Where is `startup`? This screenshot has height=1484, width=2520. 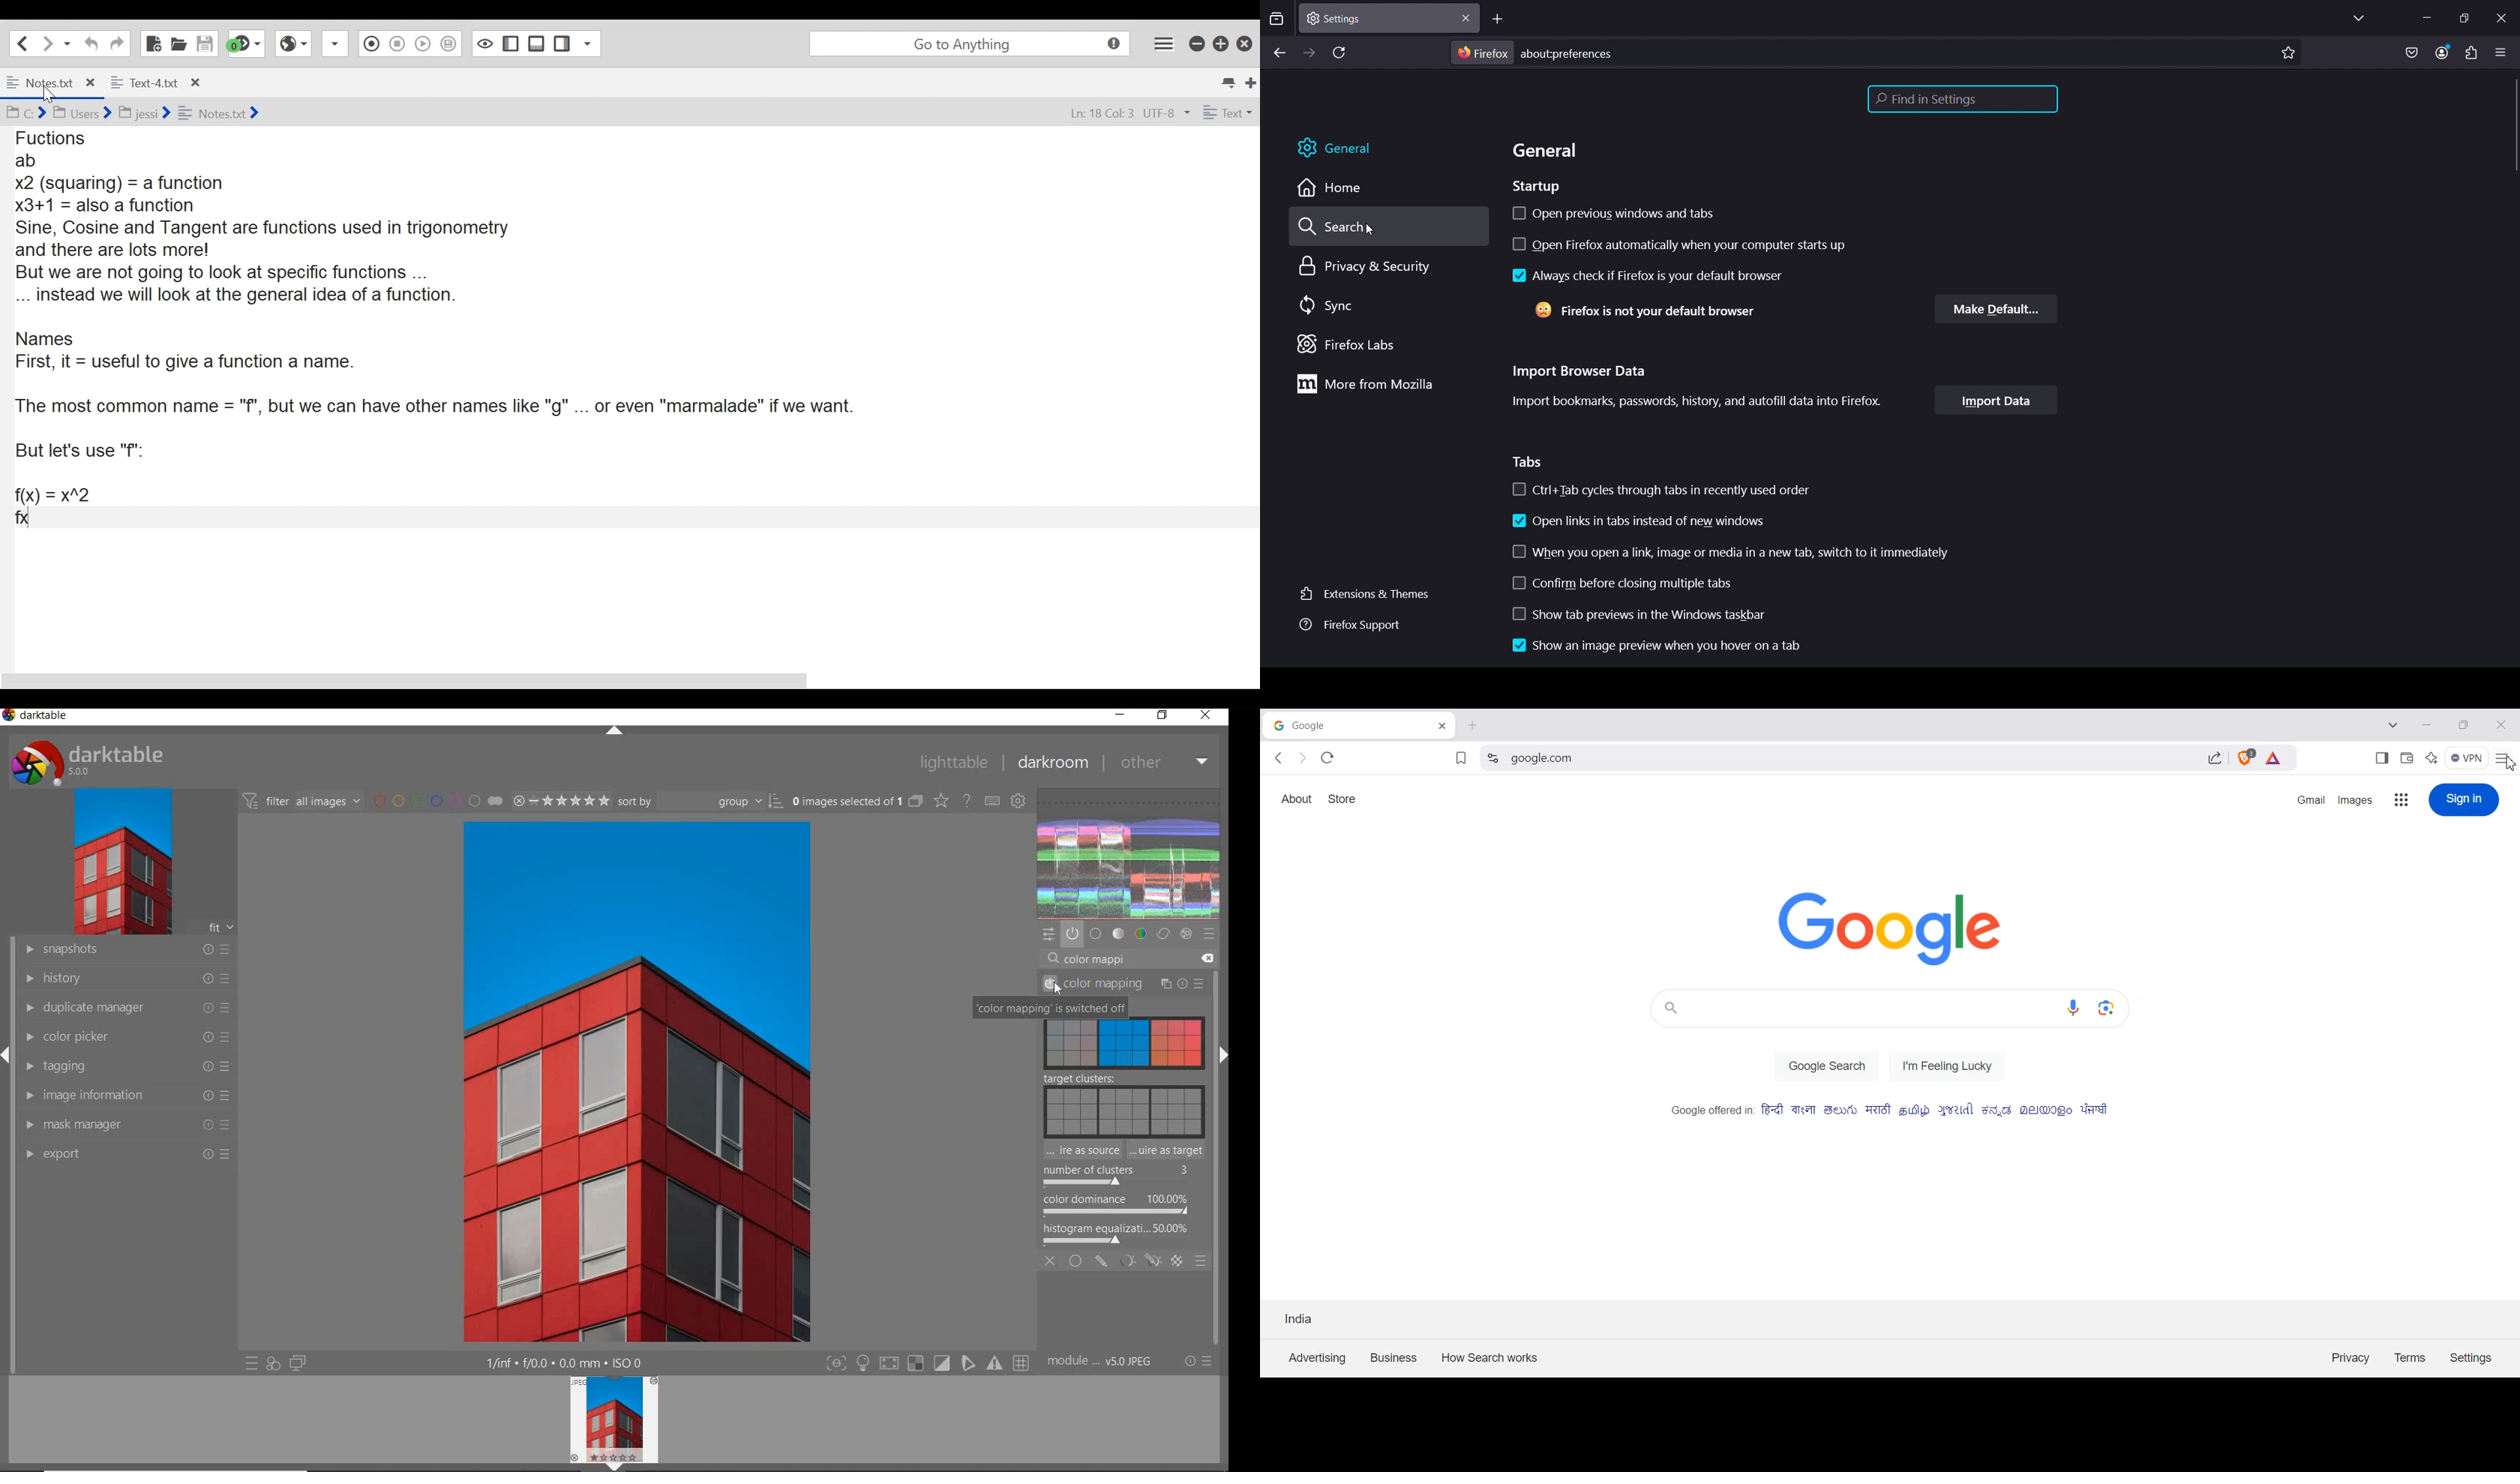
startup is located at coordinates (1537, 186).